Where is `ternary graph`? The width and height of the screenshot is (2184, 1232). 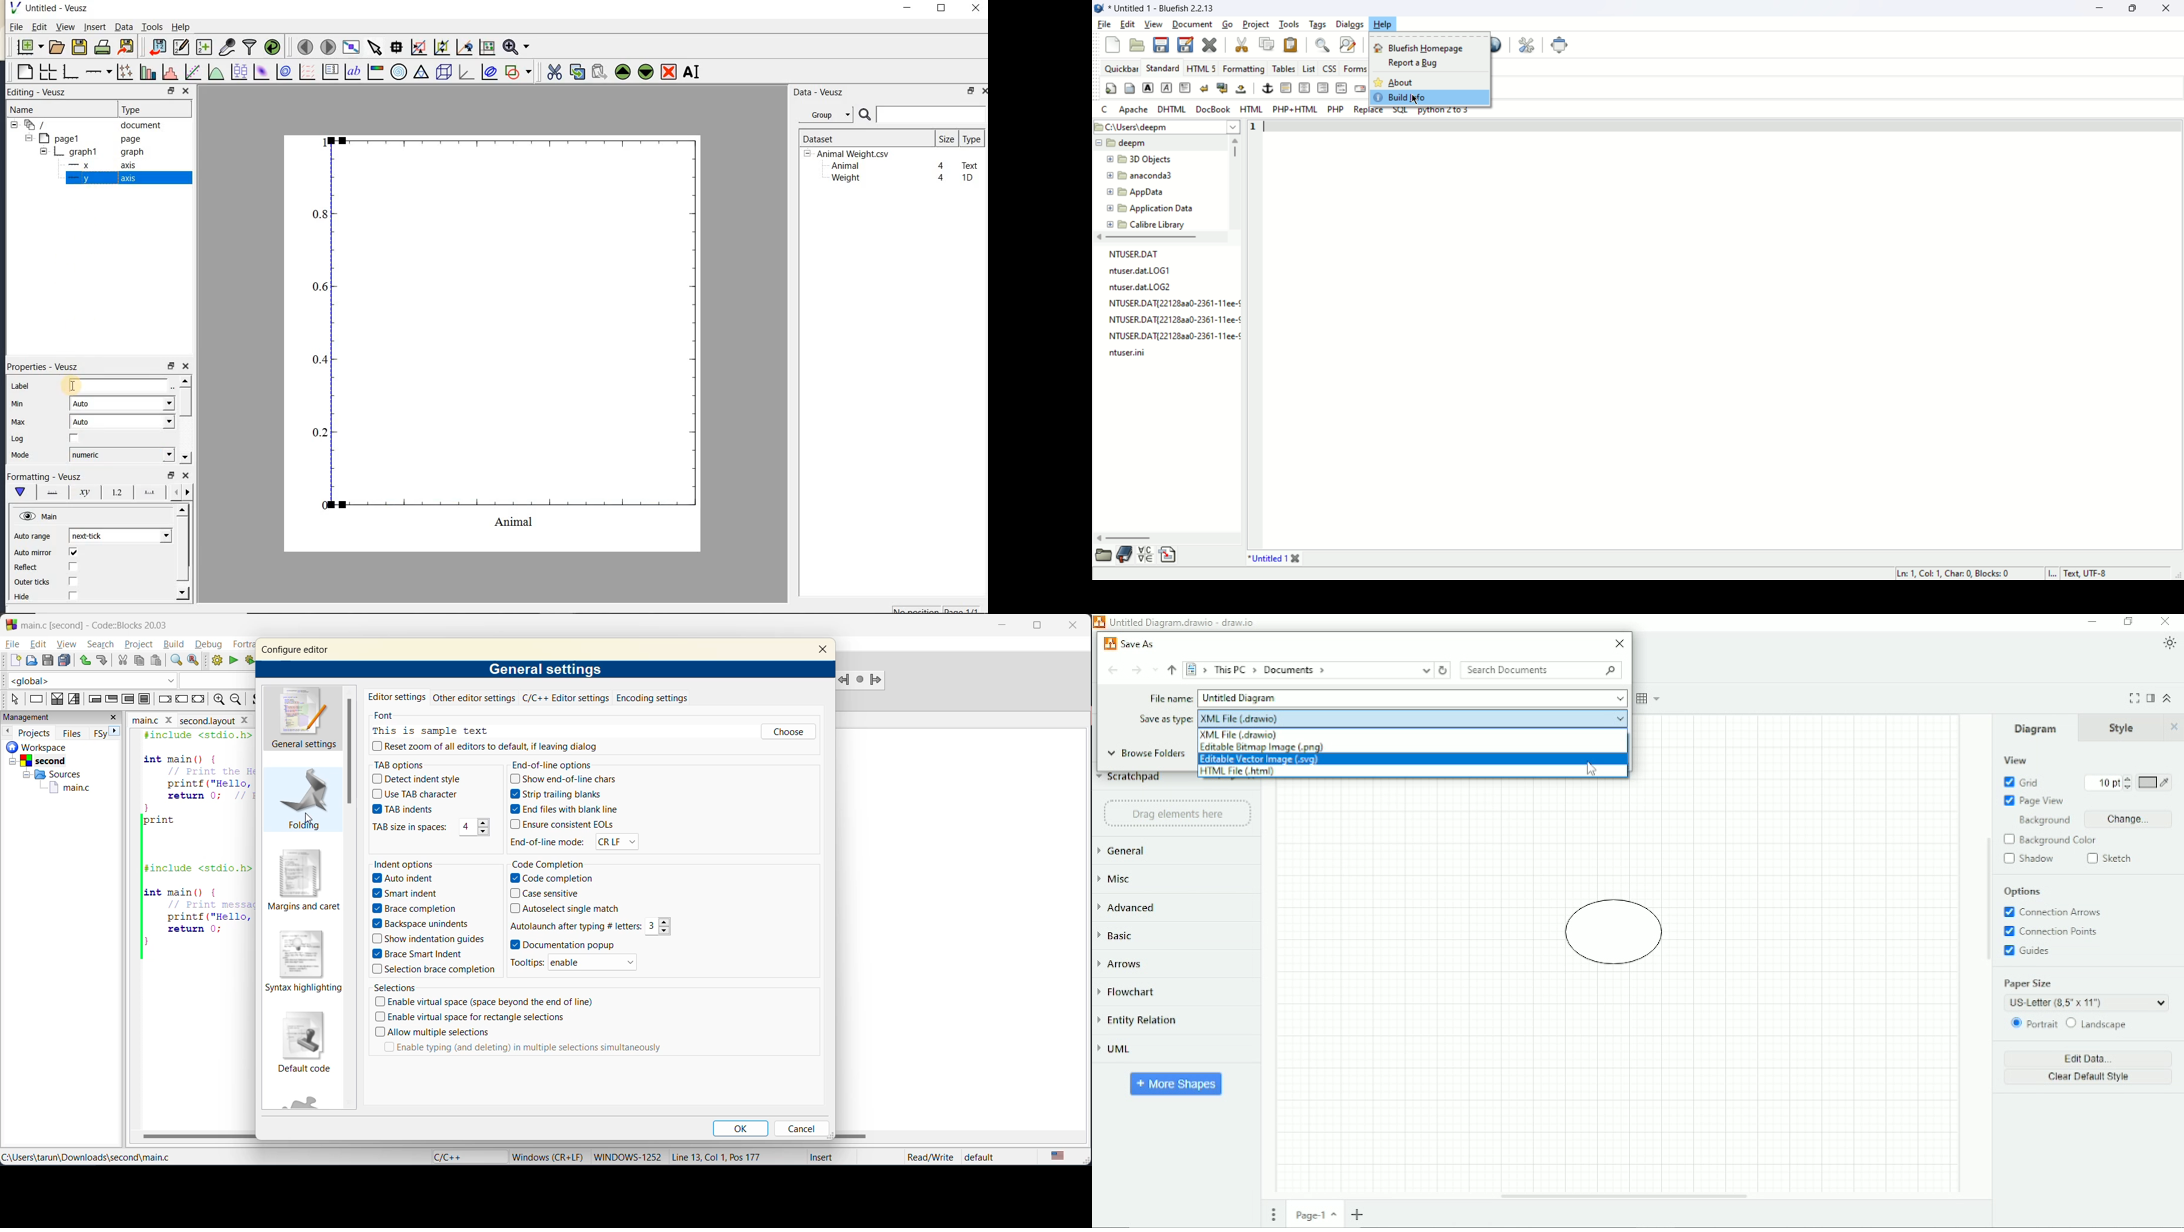
ternary graph is located at coordinates (421, 74).